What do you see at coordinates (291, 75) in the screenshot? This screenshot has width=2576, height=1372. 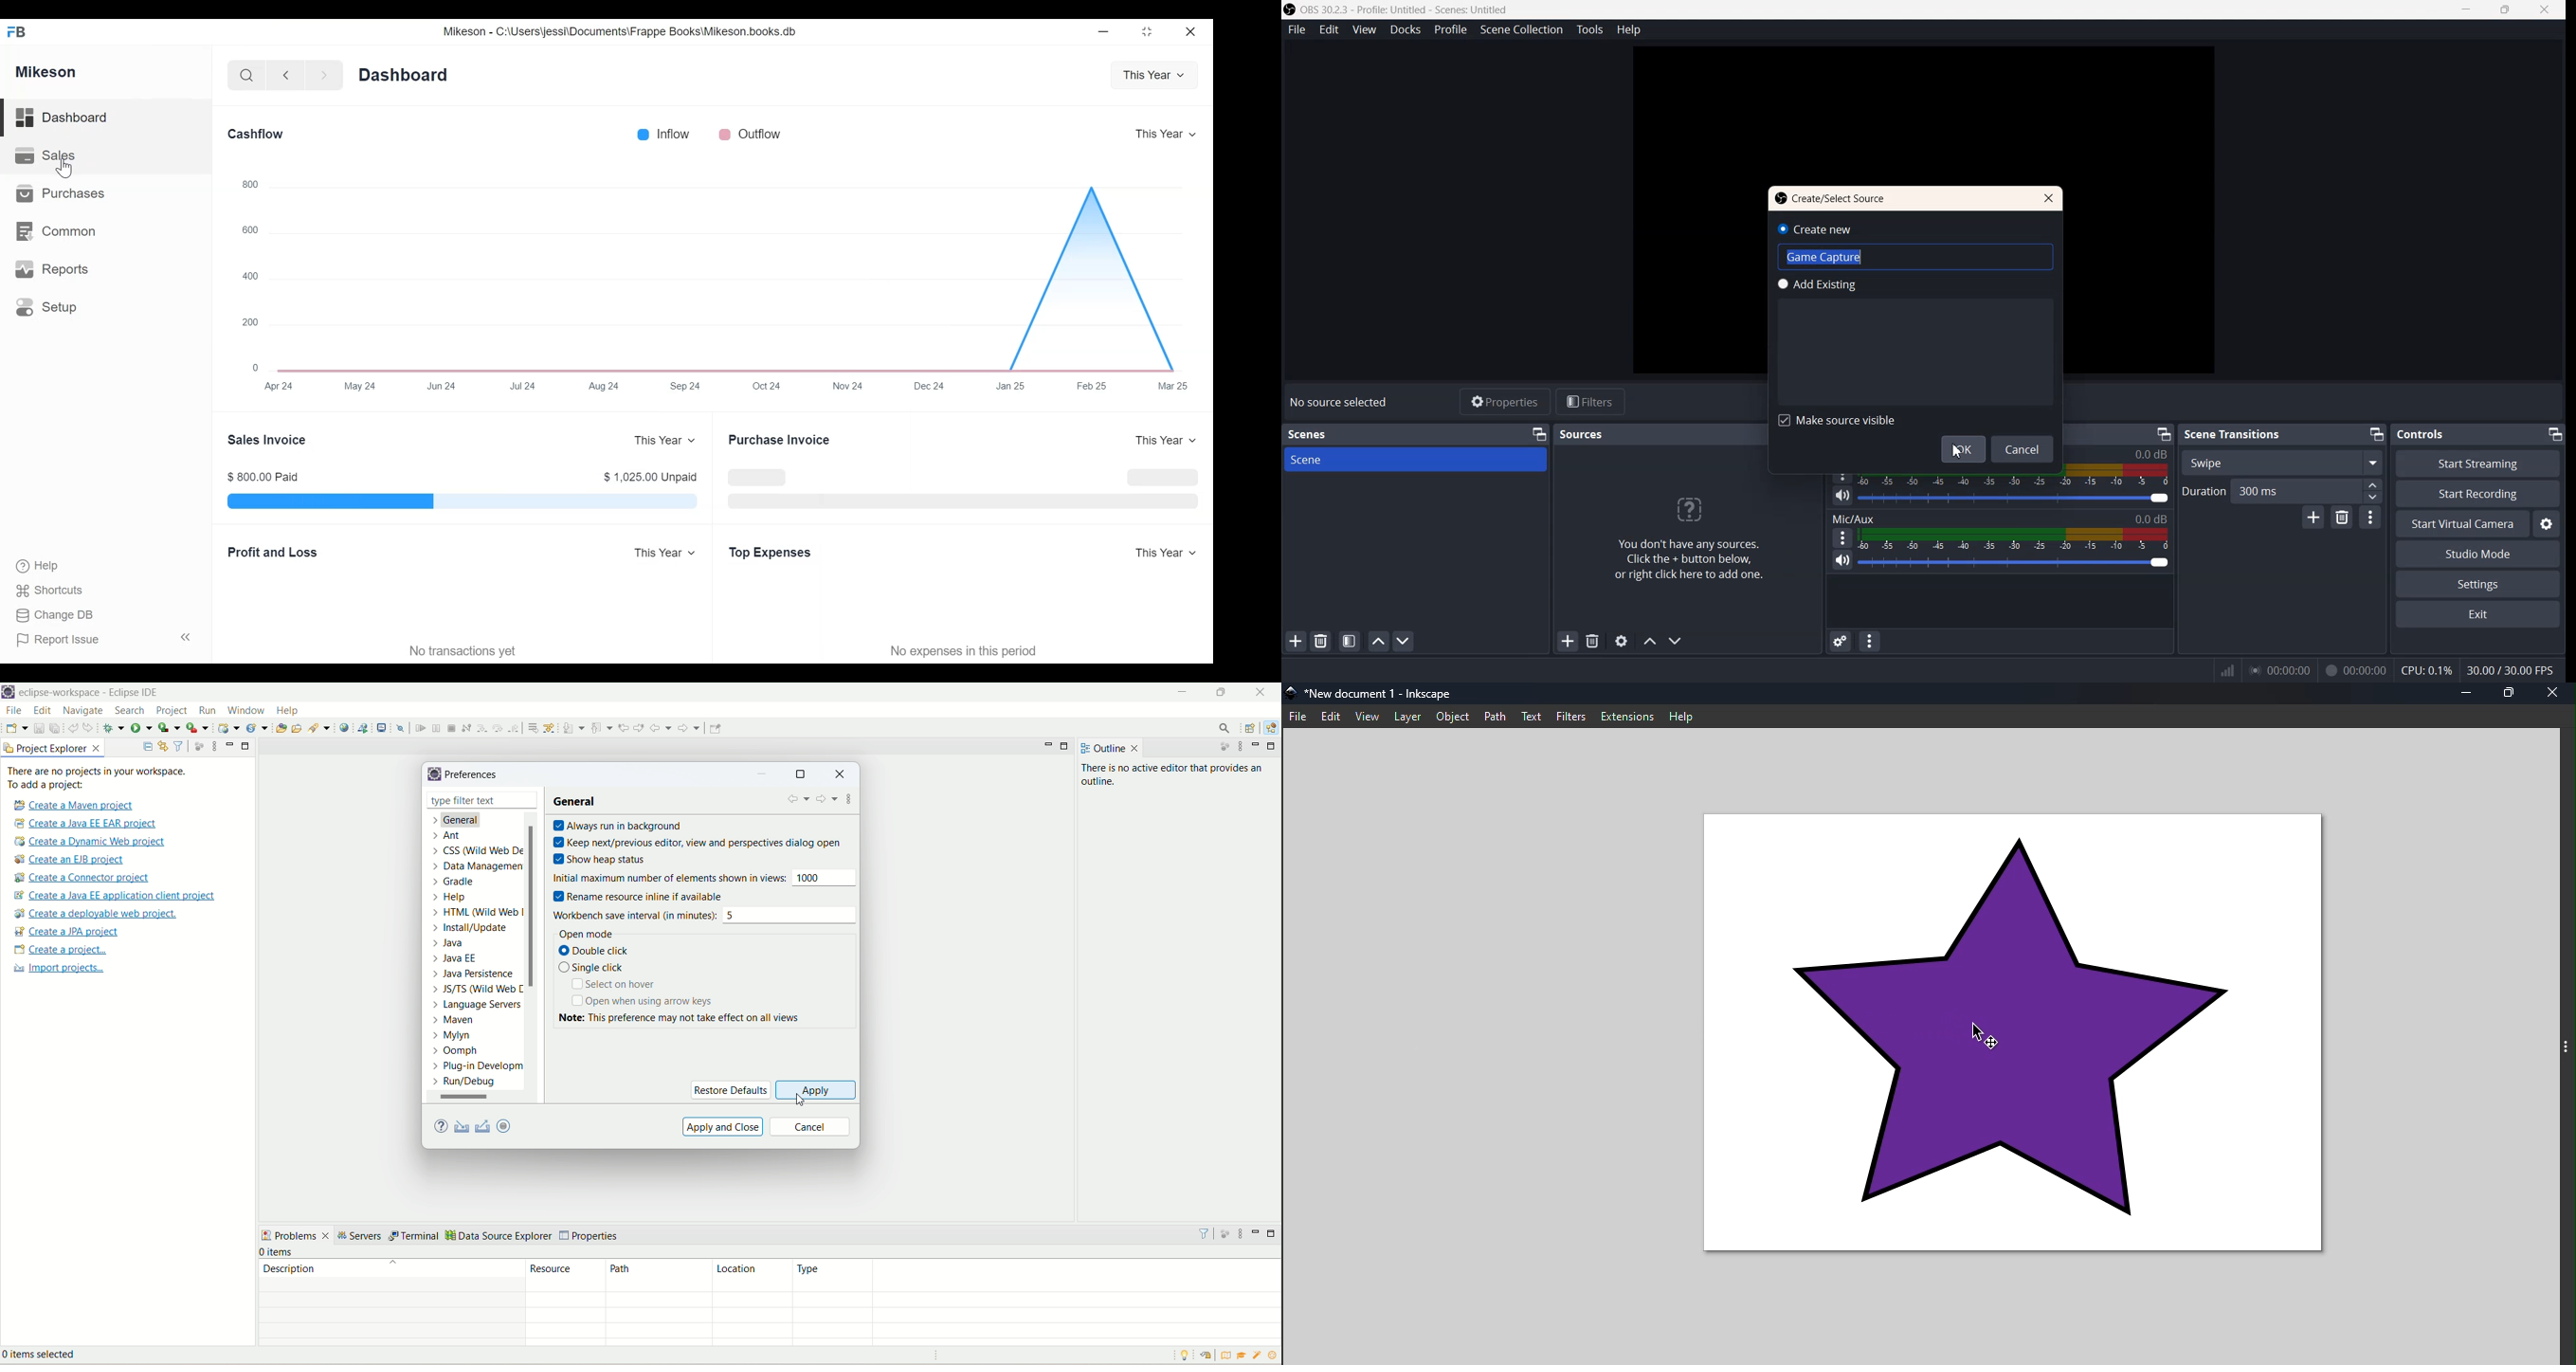 I see `Back` at bounding box center [291, 75].